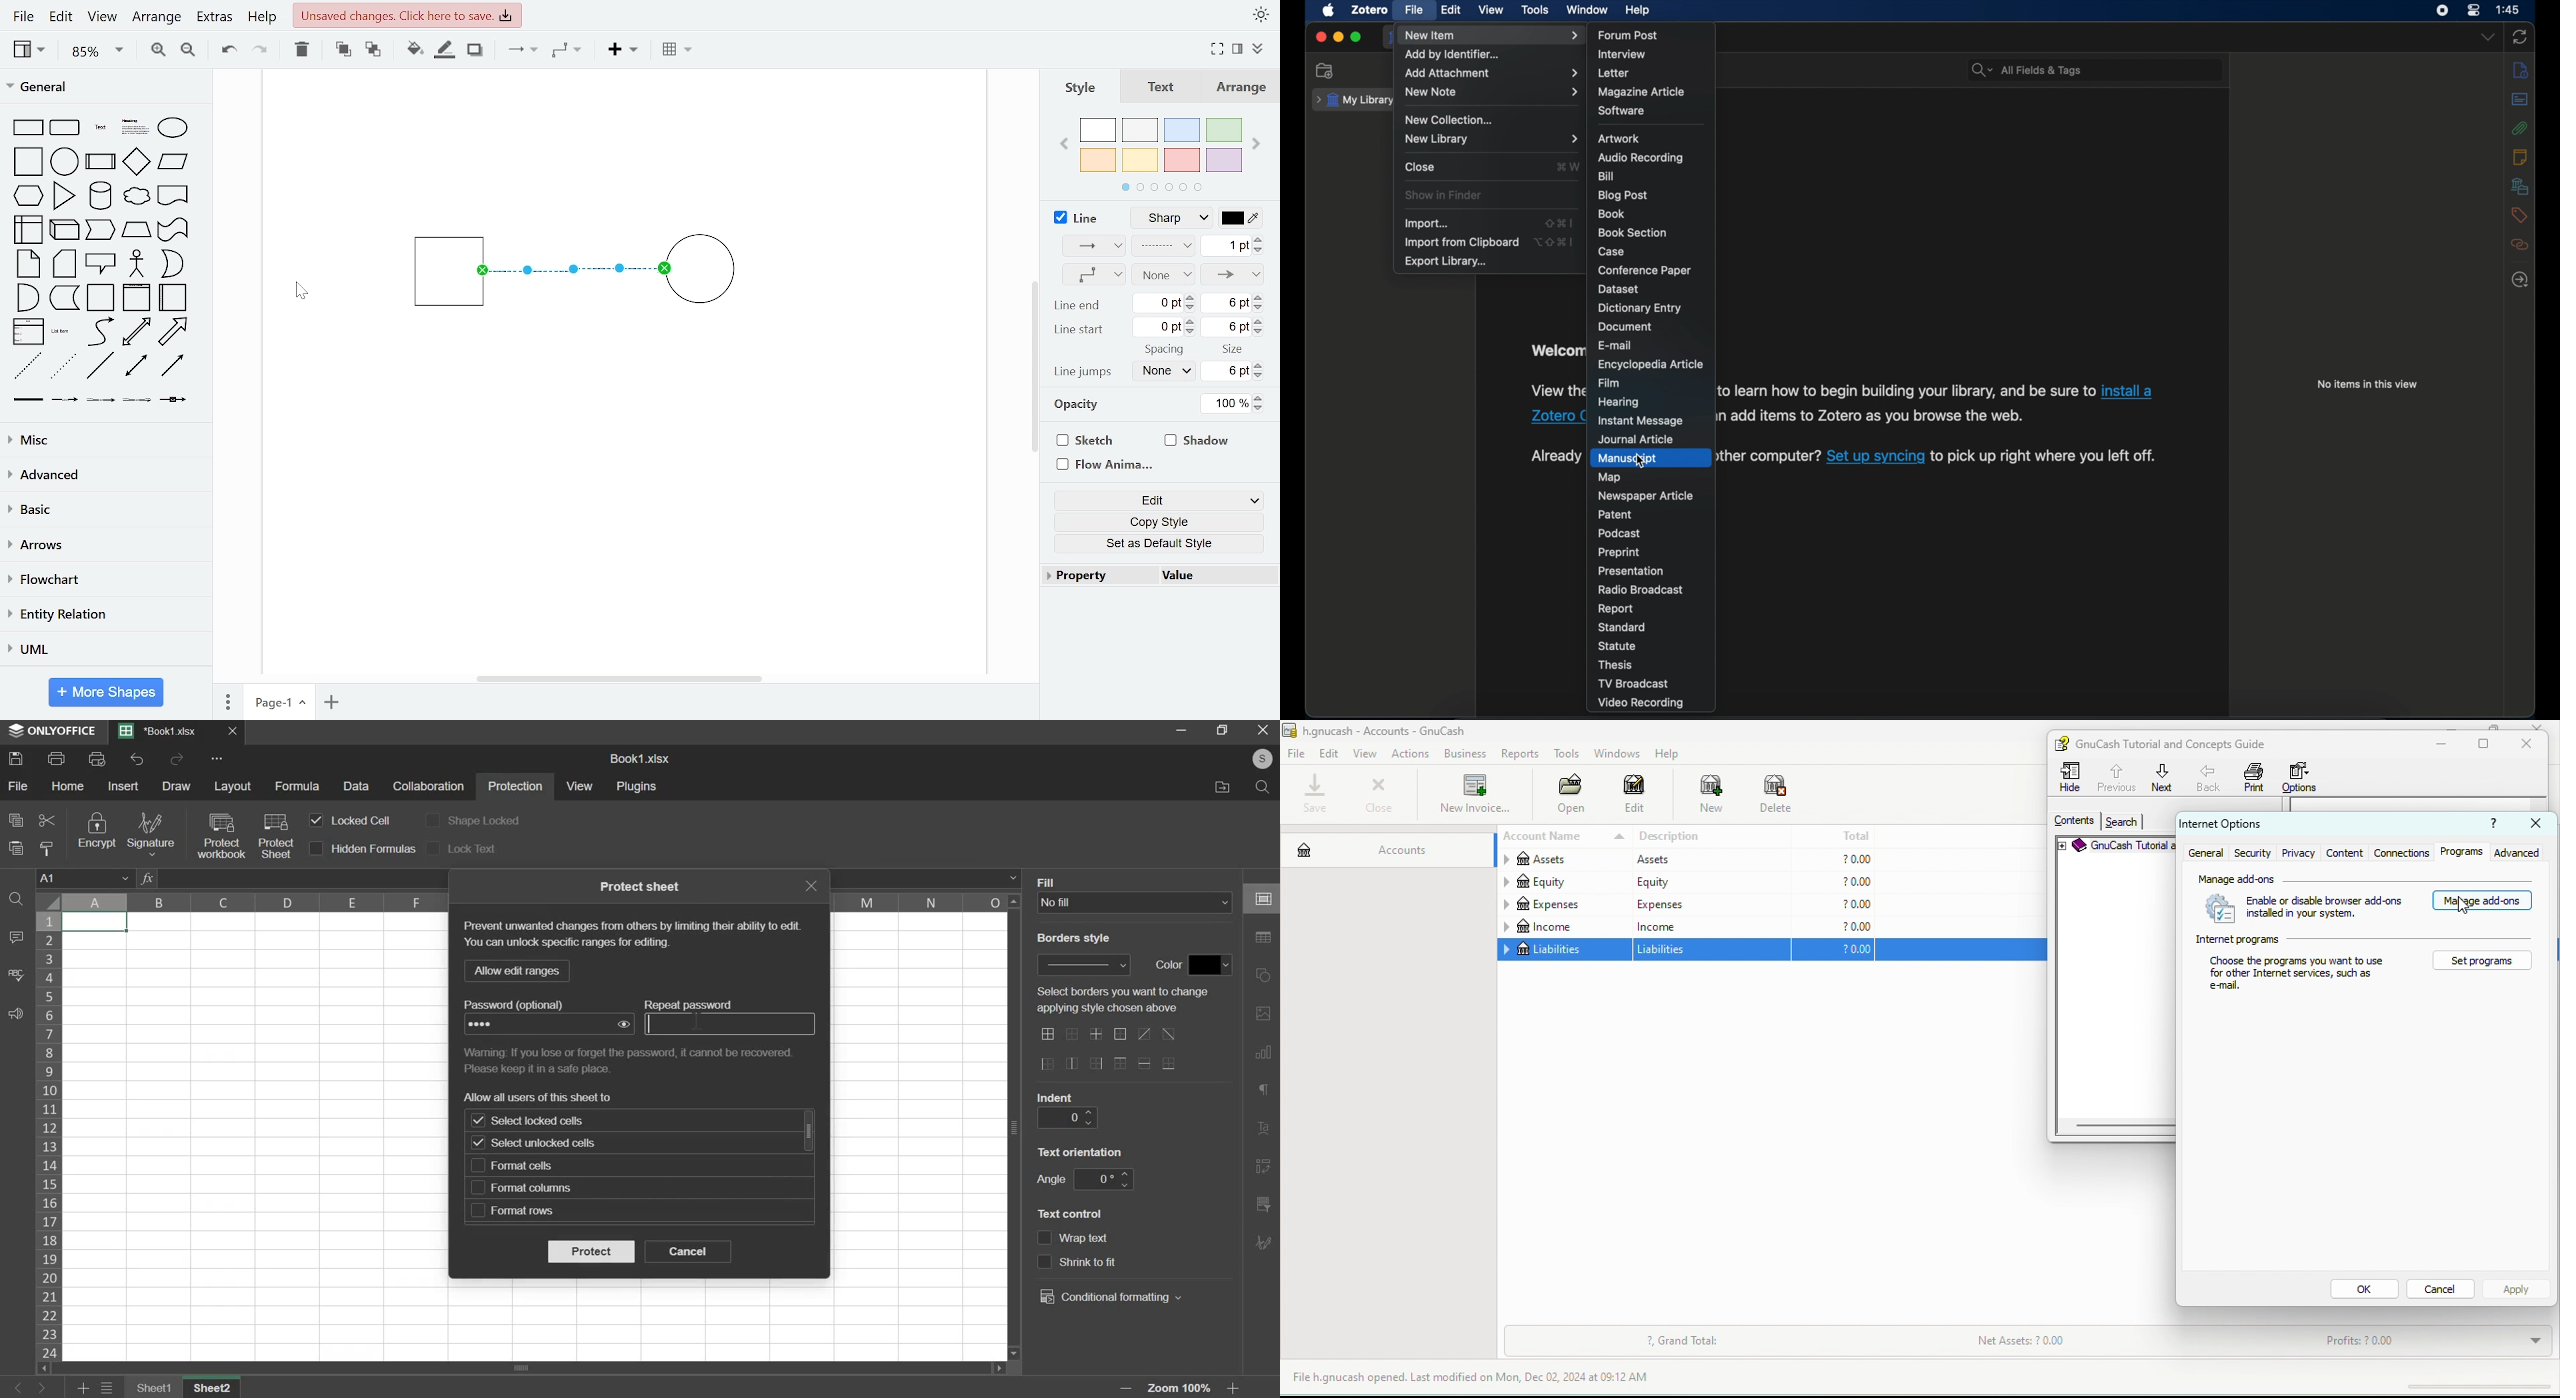  What do you see at coordinates (176, 398) in the screenshot?
I see `connector with symbol` at bounding box center [176, 398].